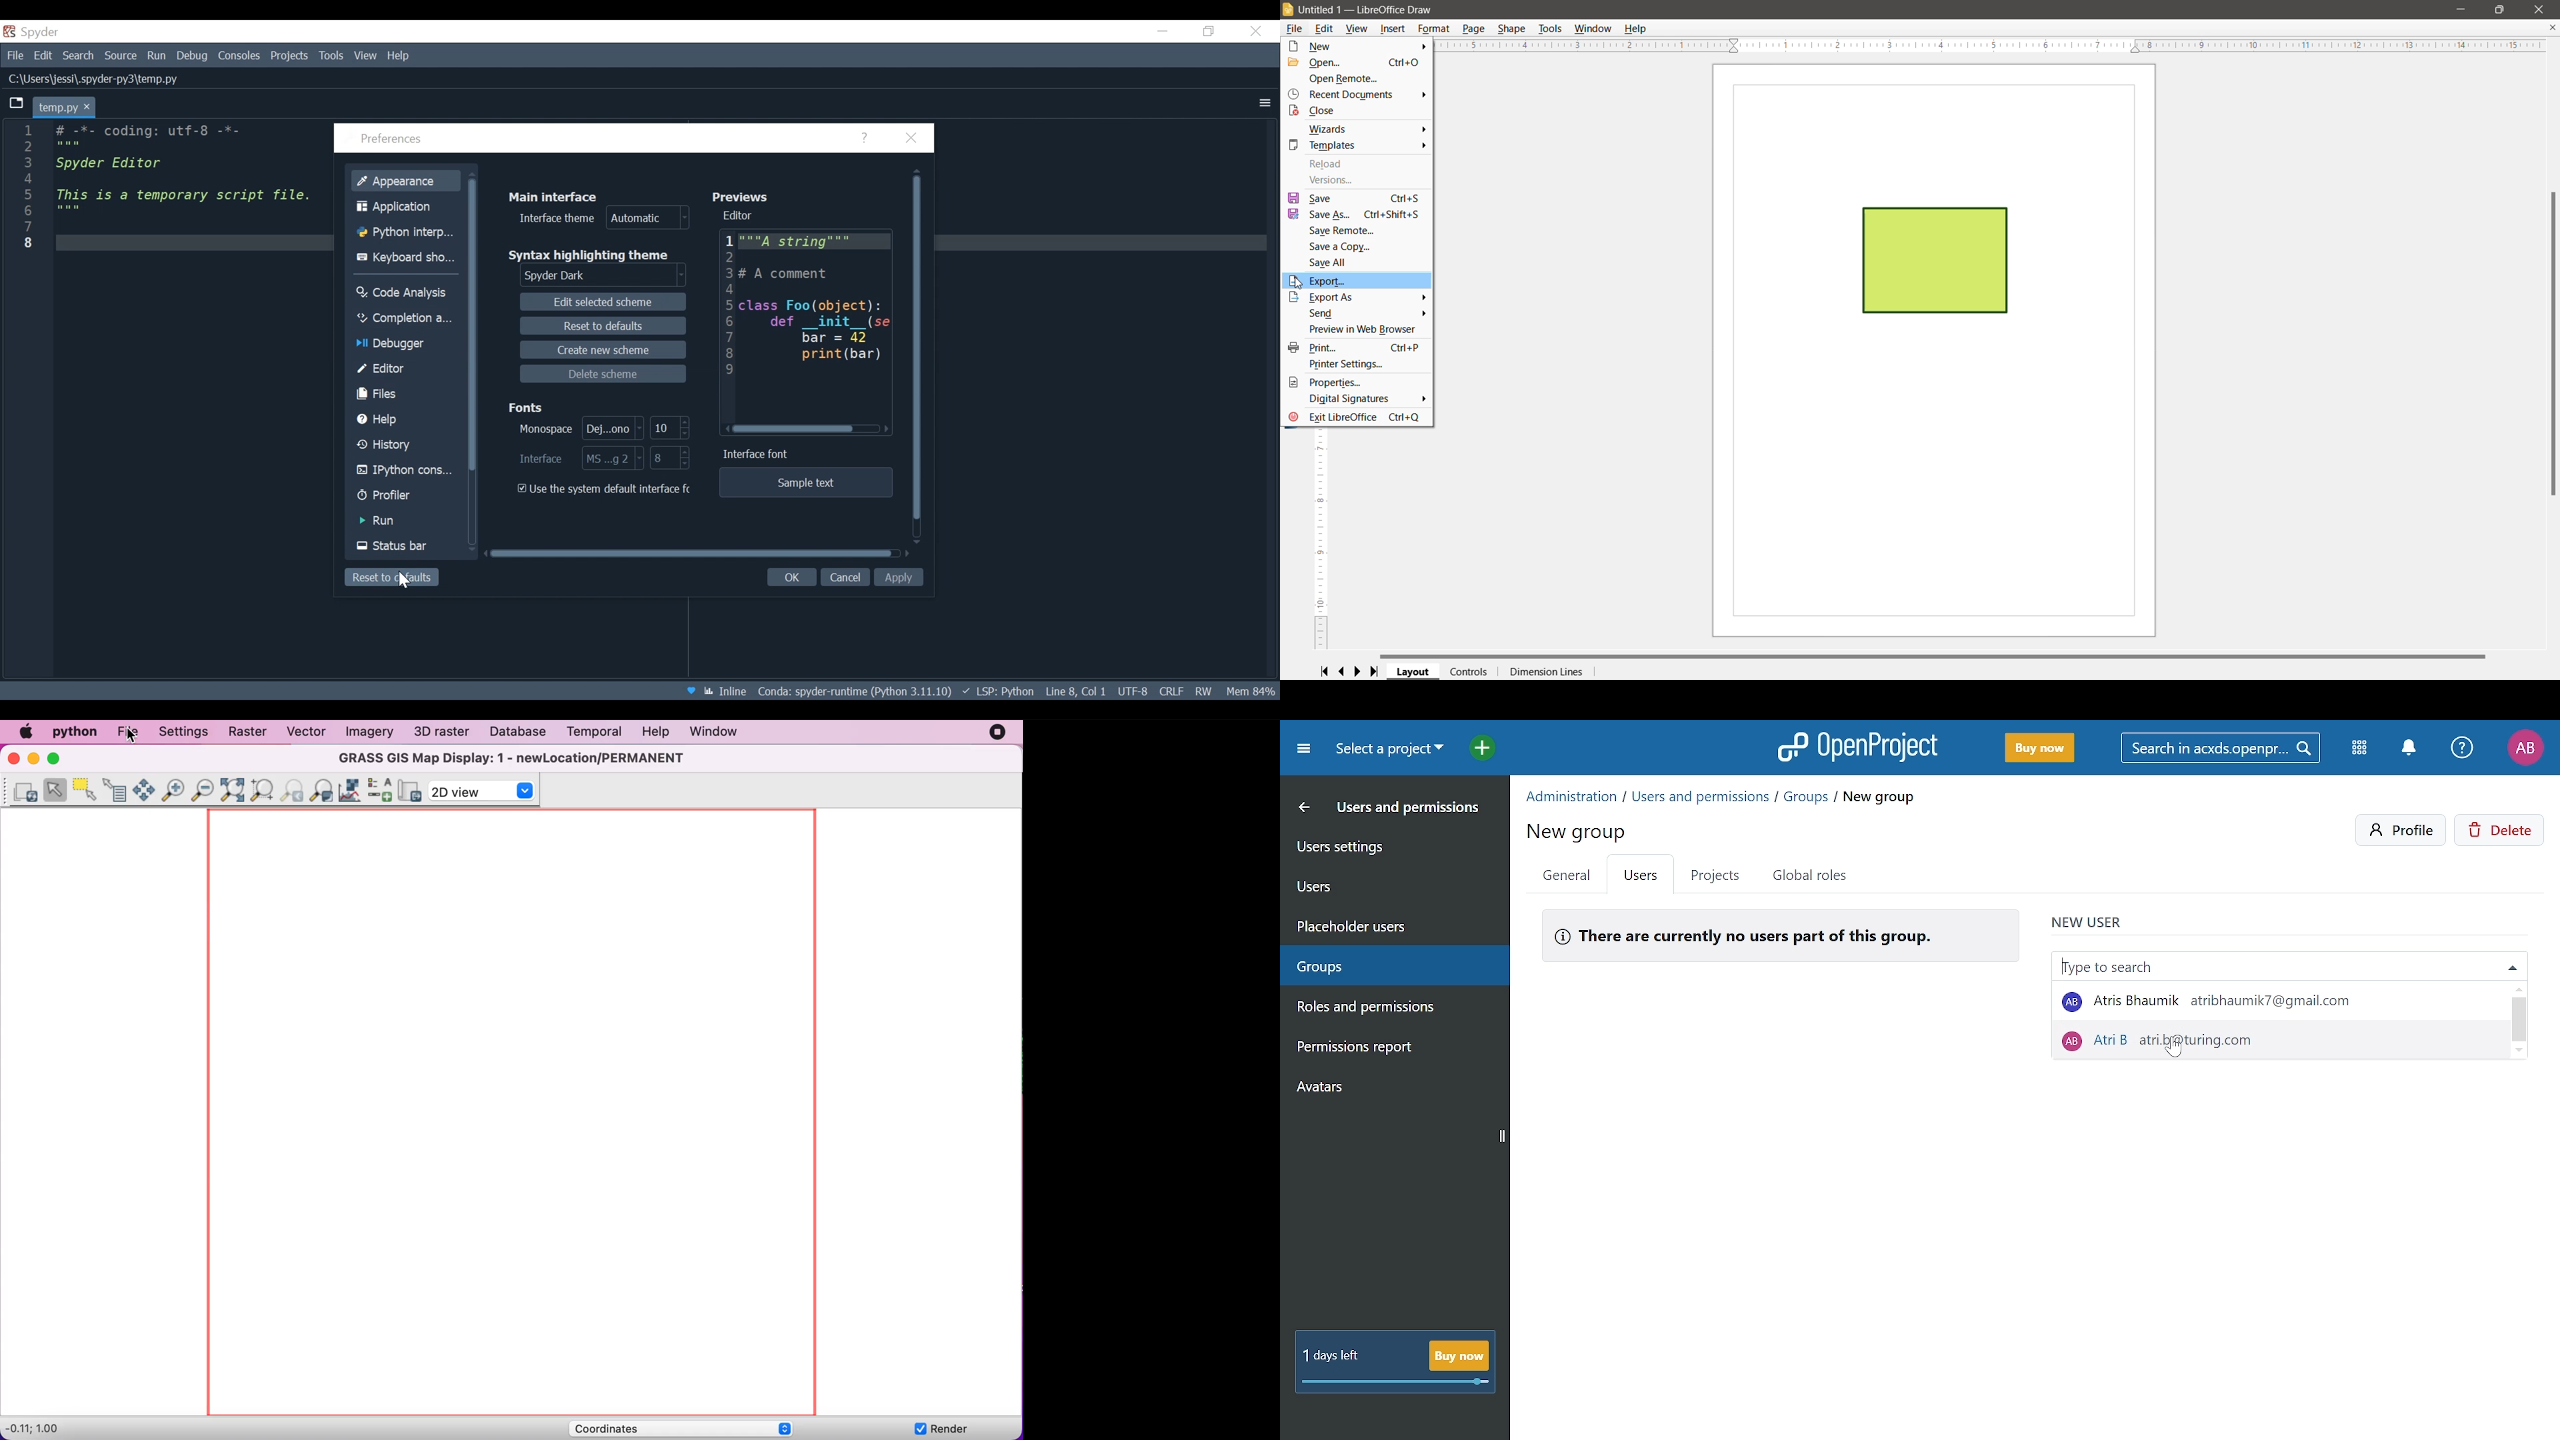  Describe the element at coordinates (289, 56) in the screenshot. I see `Projects` at that location.